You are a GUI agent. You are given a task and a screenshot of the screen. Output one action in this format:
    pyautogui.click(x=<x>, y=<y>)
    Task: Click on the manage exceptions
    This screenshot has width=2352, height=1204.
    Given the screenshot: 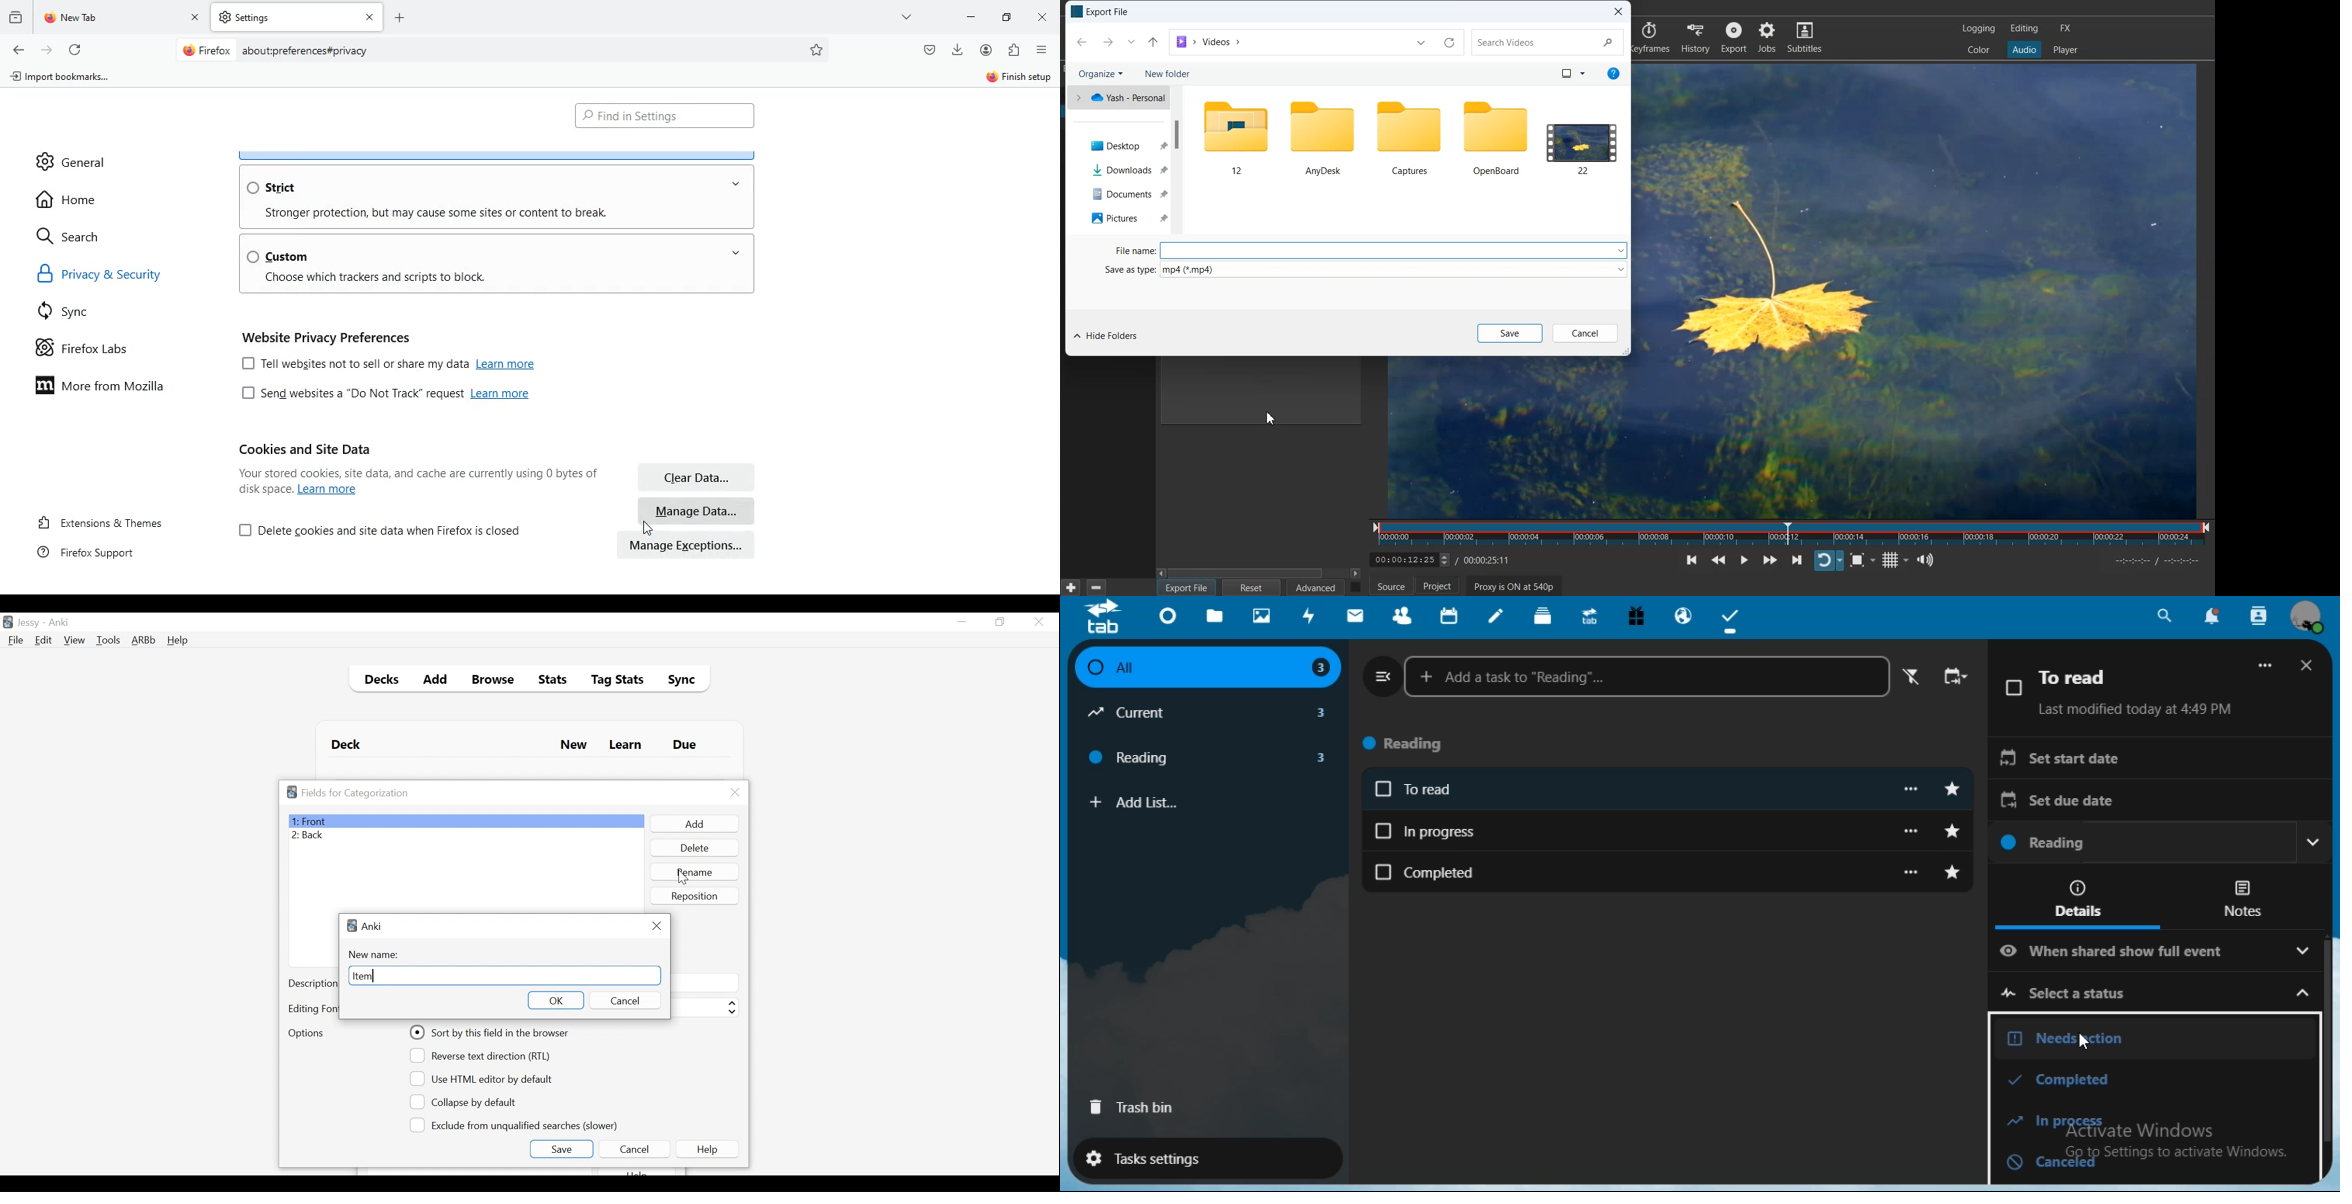 What is the action you would take?
    pyautogui.click(x=688, y=545)
    